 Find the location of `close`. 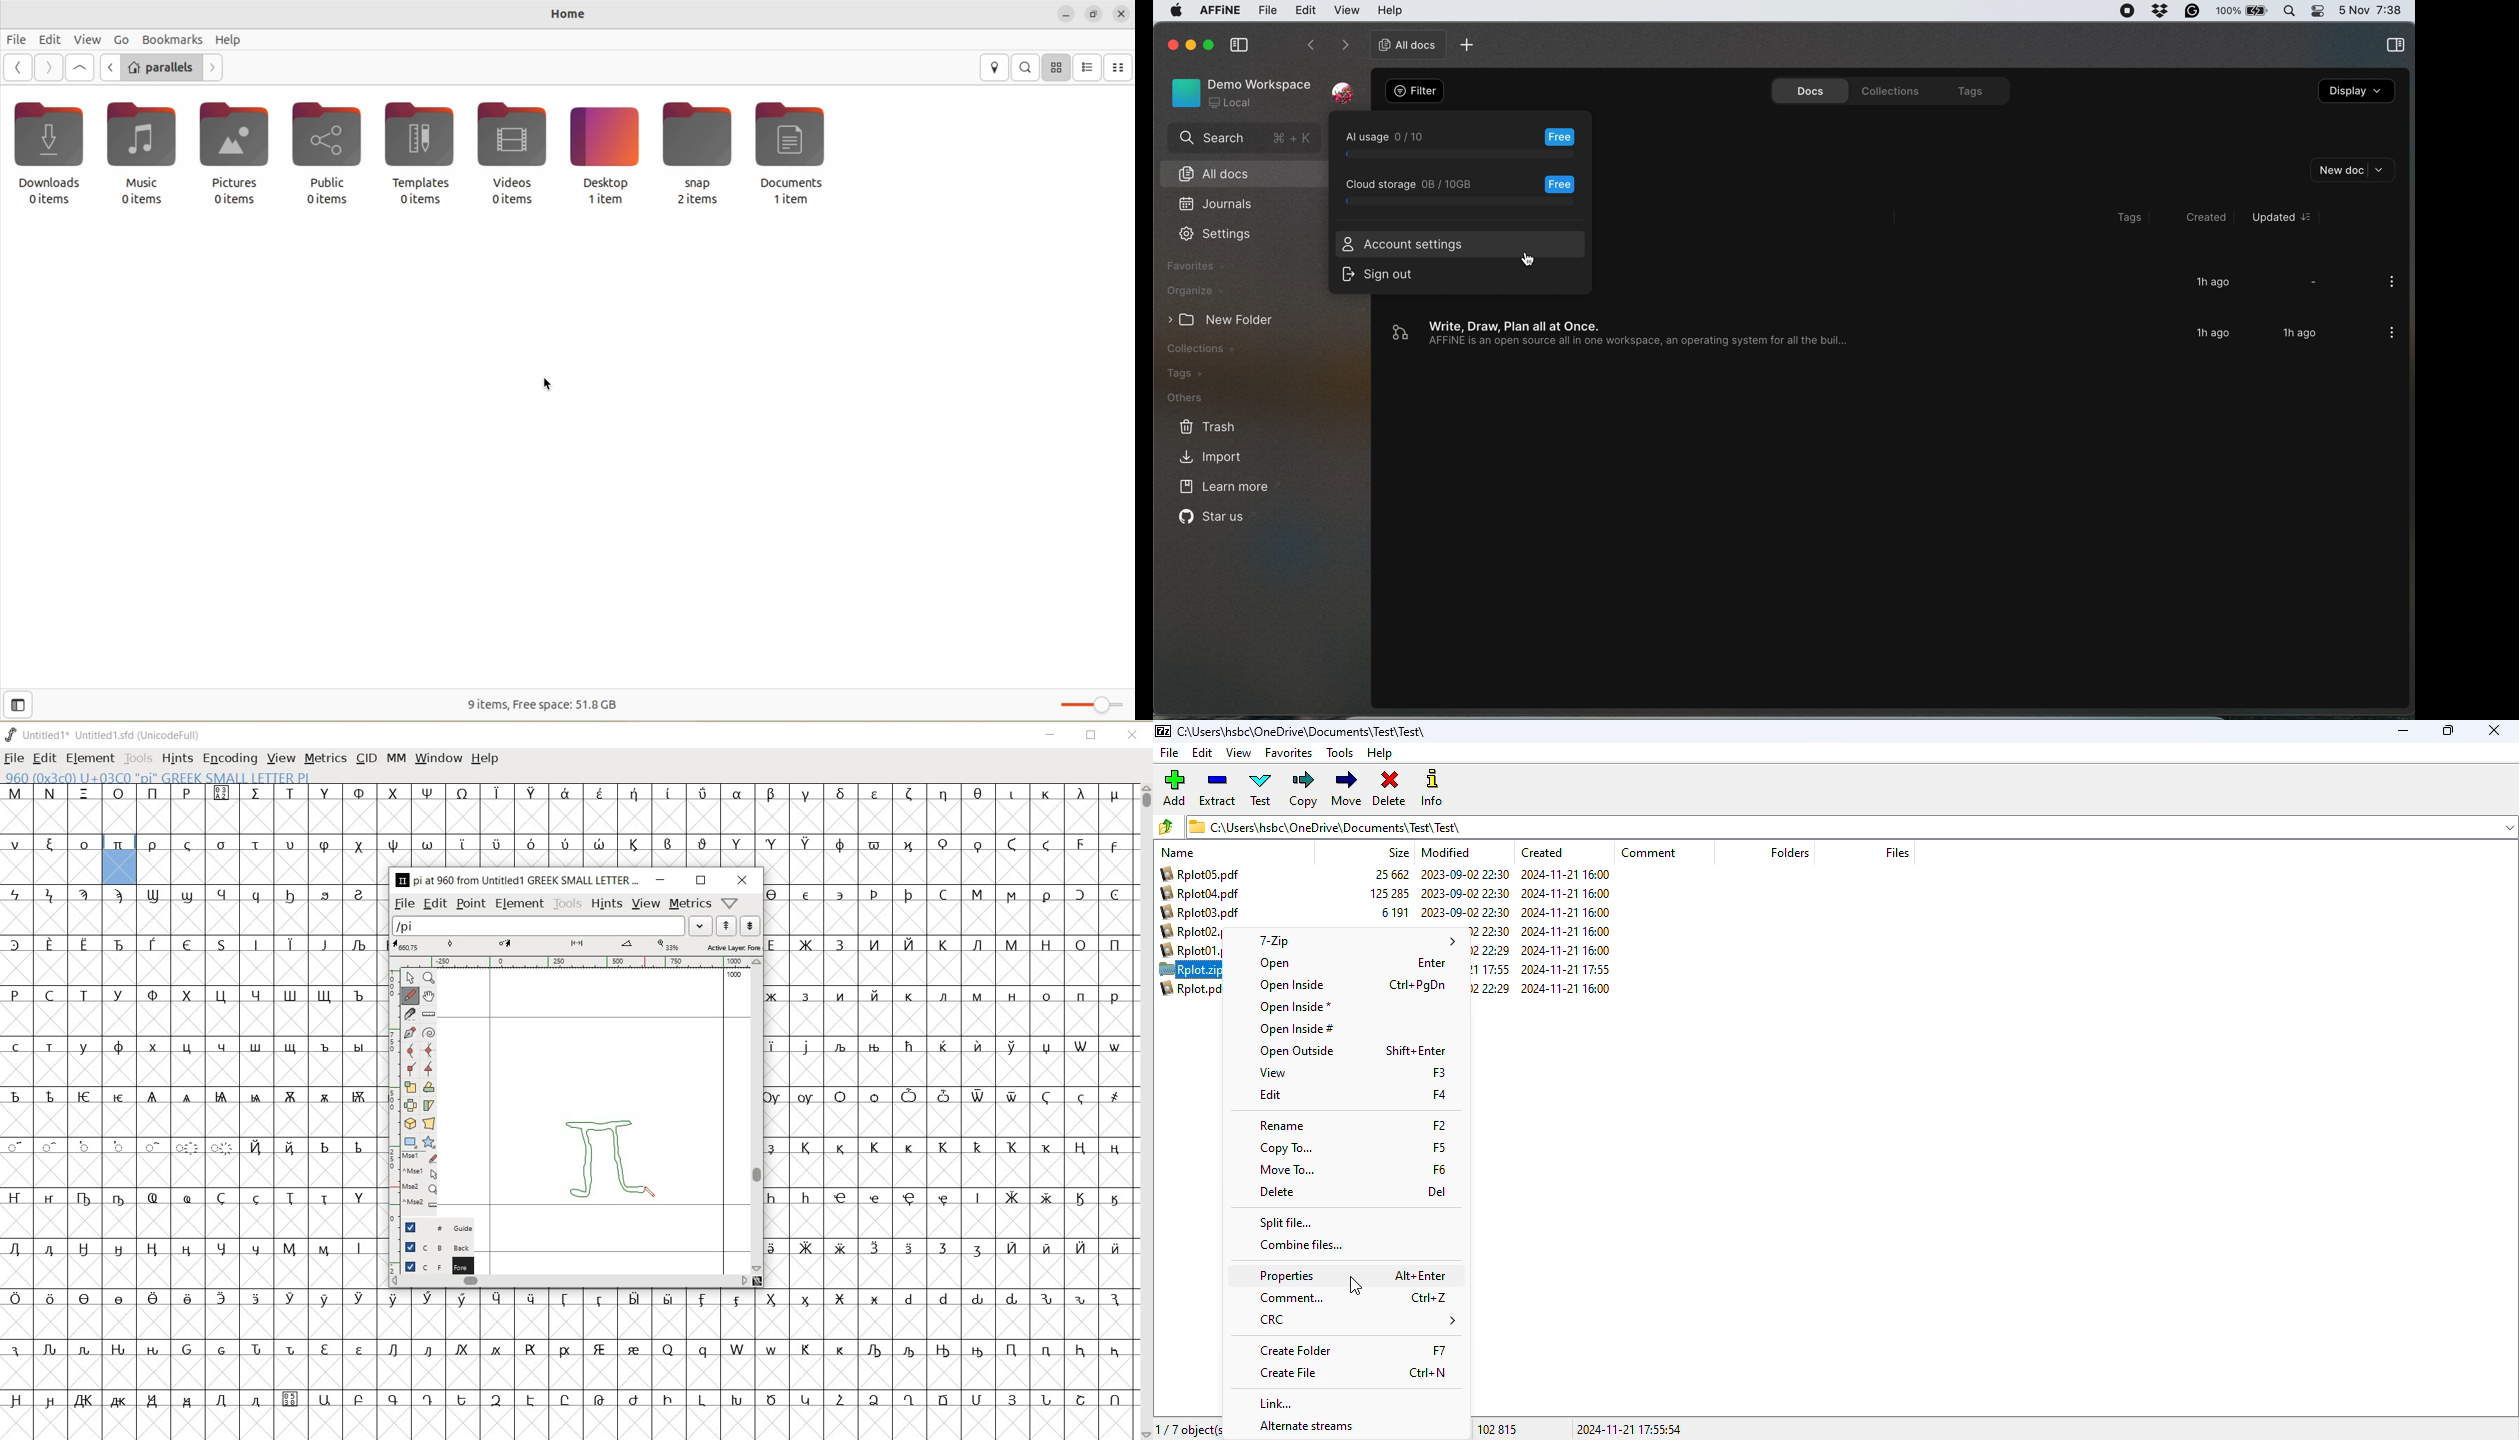

close is located at coordinates (1171, 43).